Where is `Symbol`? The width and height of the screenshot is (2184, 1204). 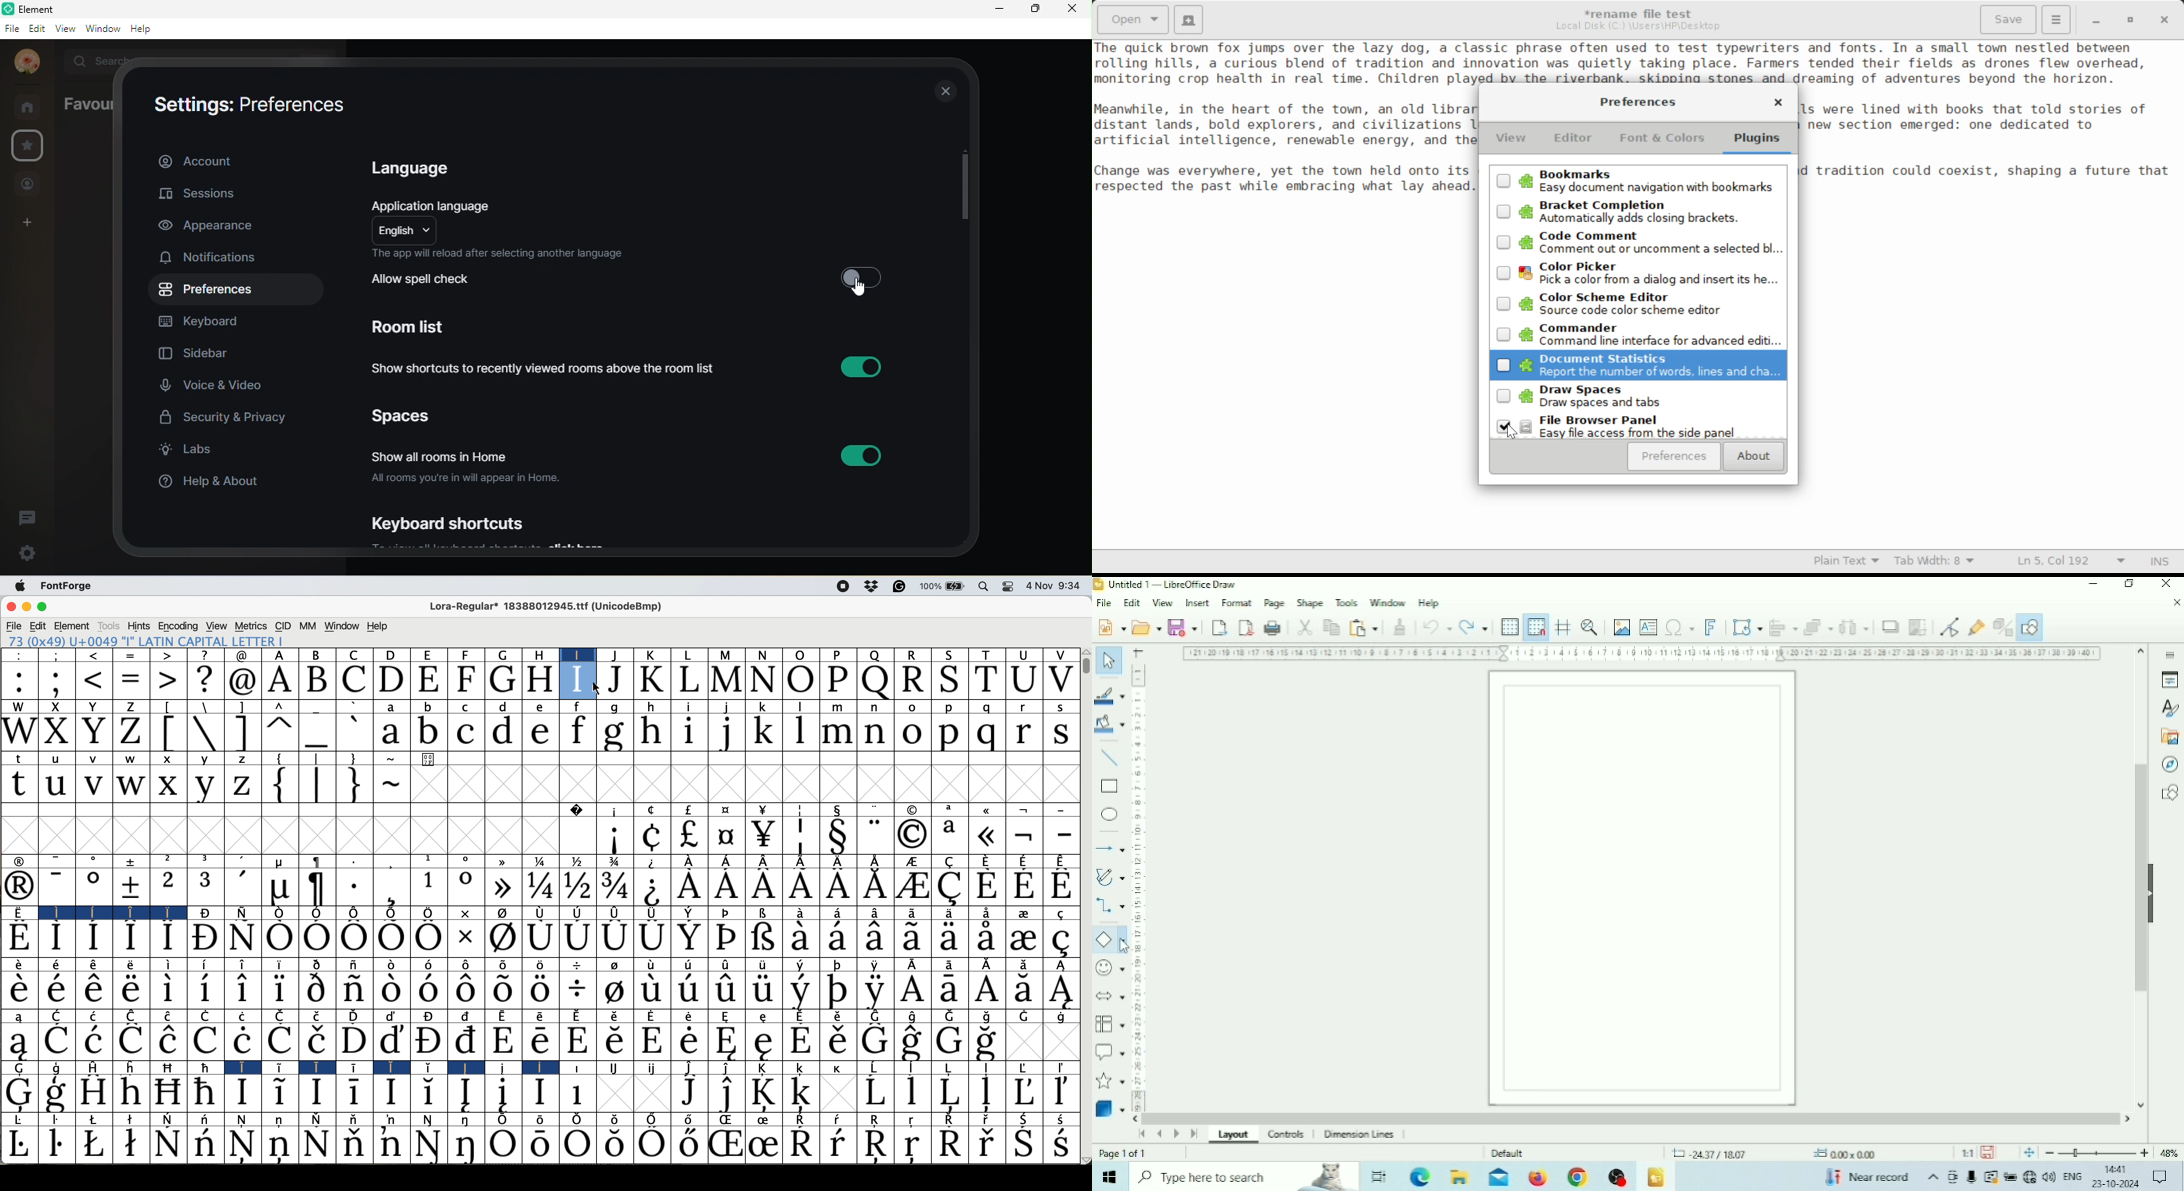 Symbol is located at coordinates (767, 1068).